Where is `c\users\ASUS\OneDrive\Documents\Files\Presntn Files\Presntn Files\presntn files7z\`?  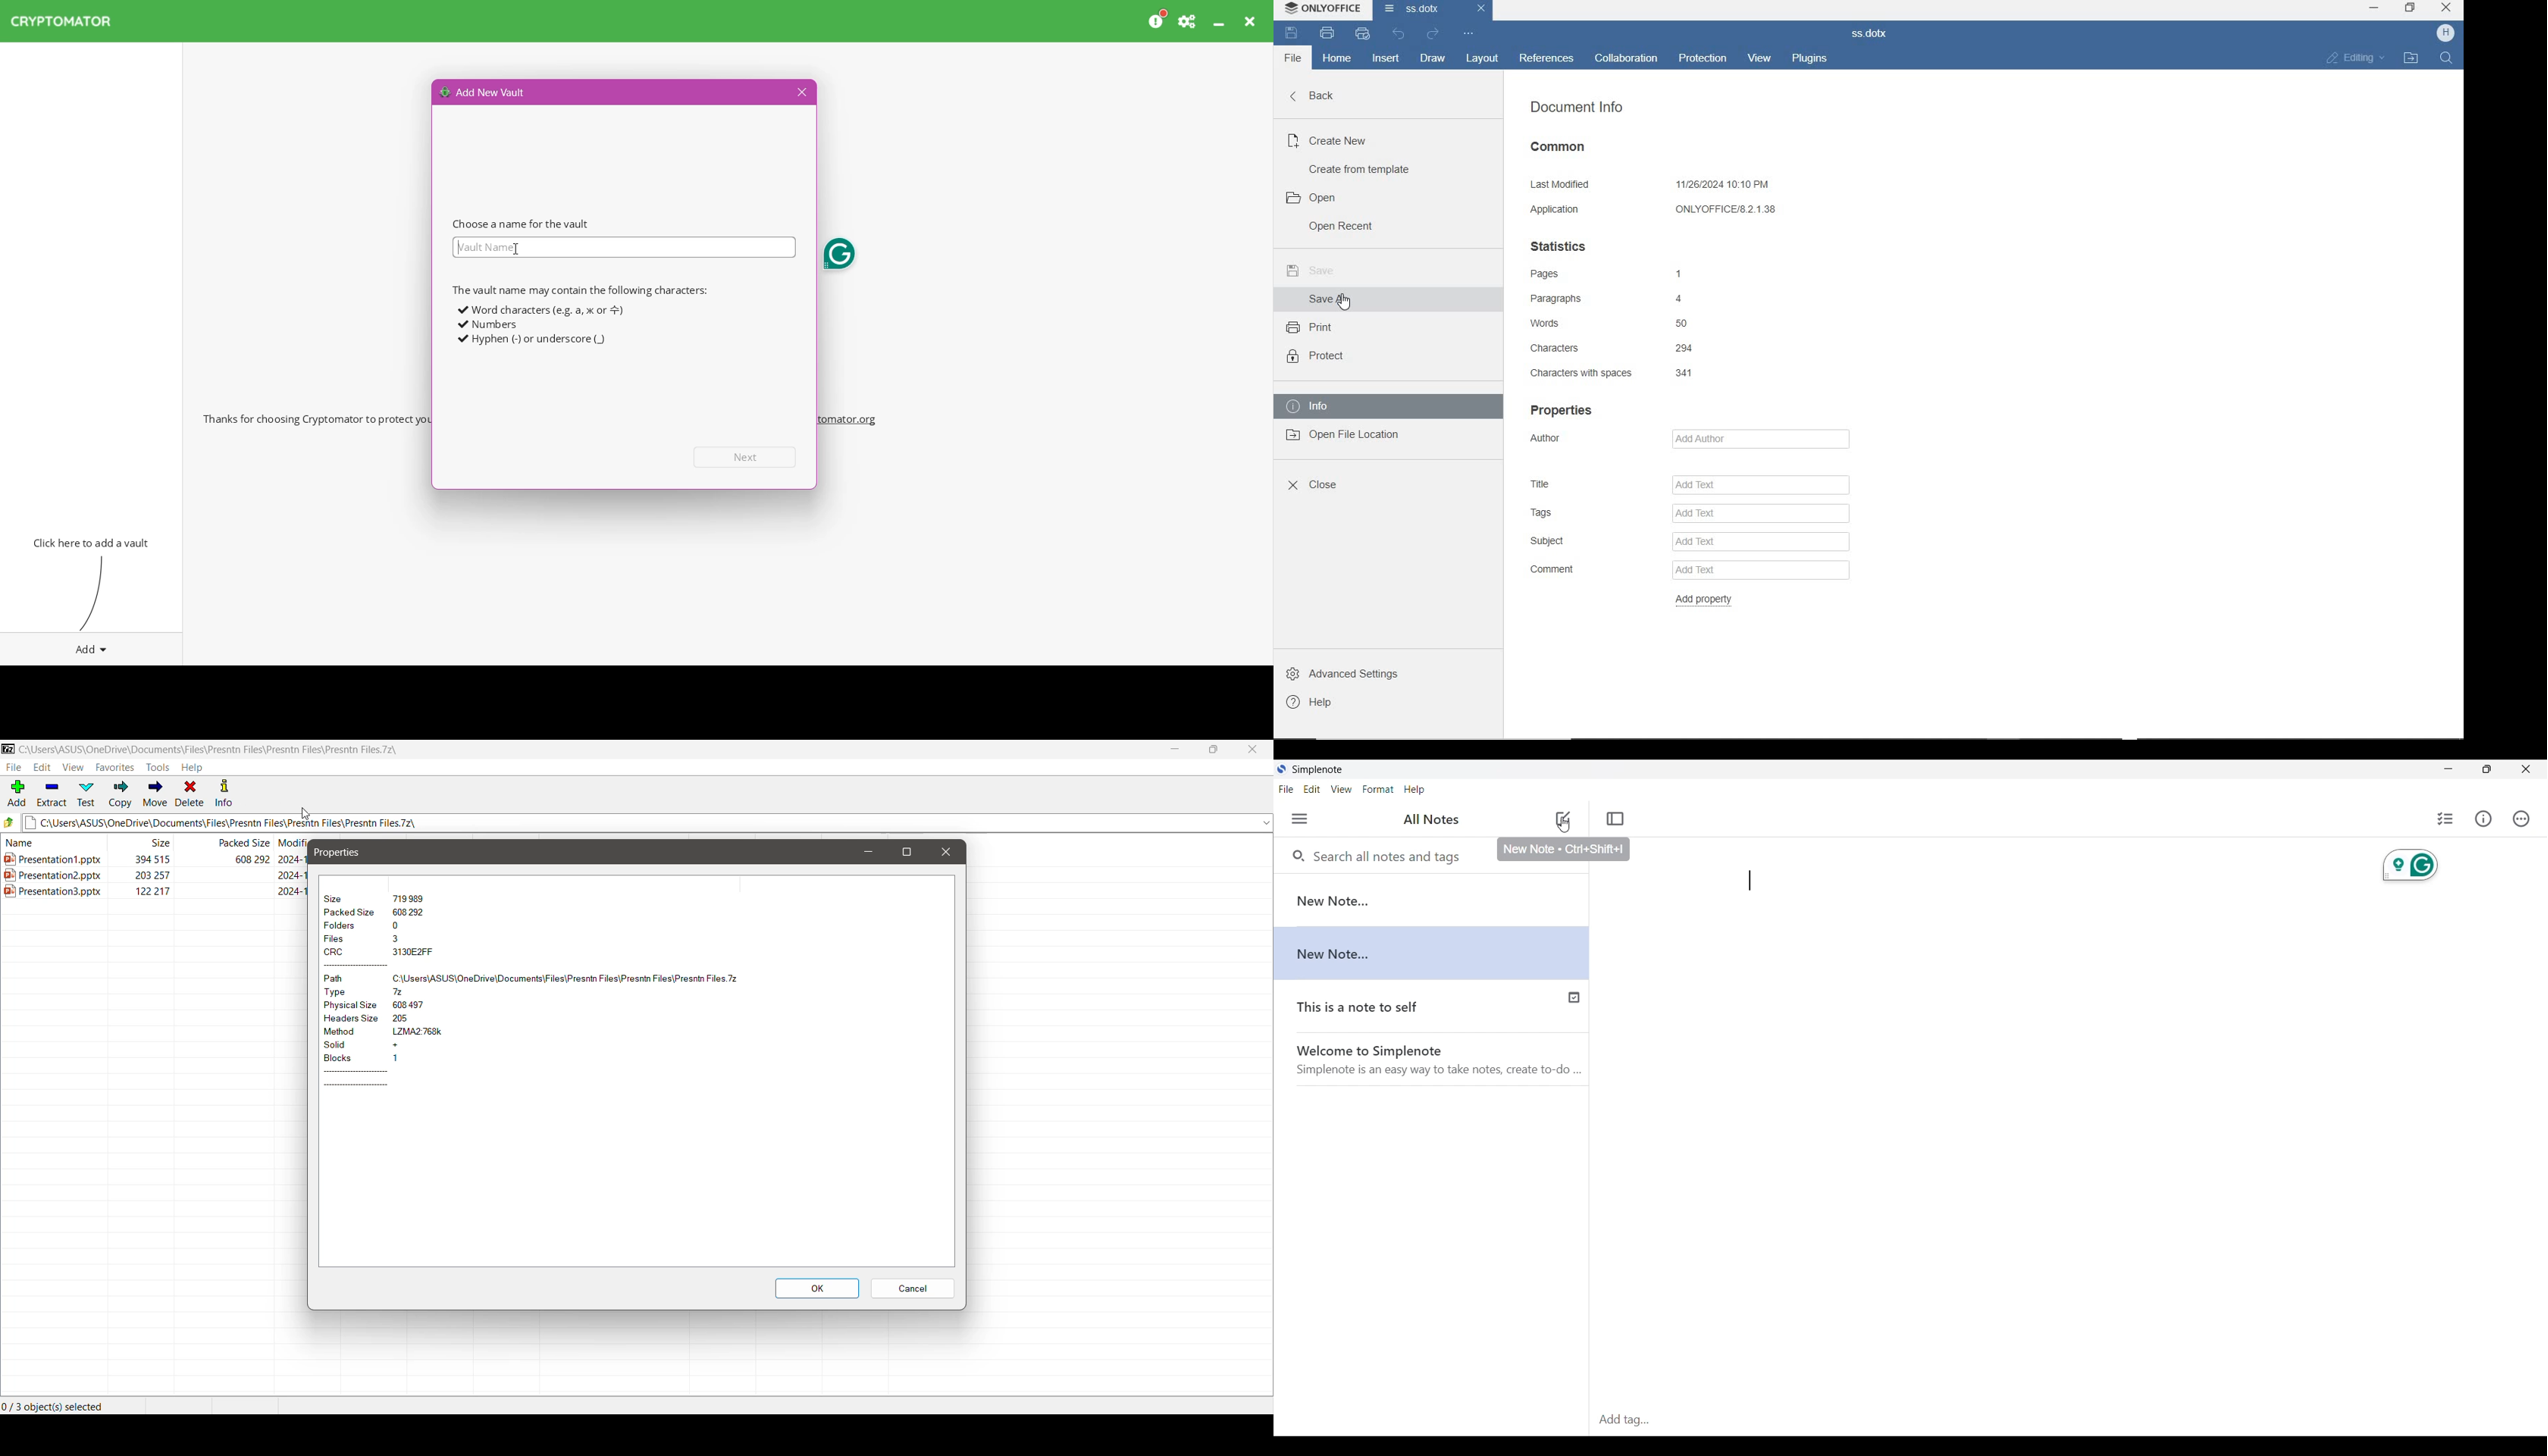
c\users\ASUS\OneDrive\Documents\Files\Presntn Files\Presntn Files\presntn files7z\ is located at coordinates (228, 749).